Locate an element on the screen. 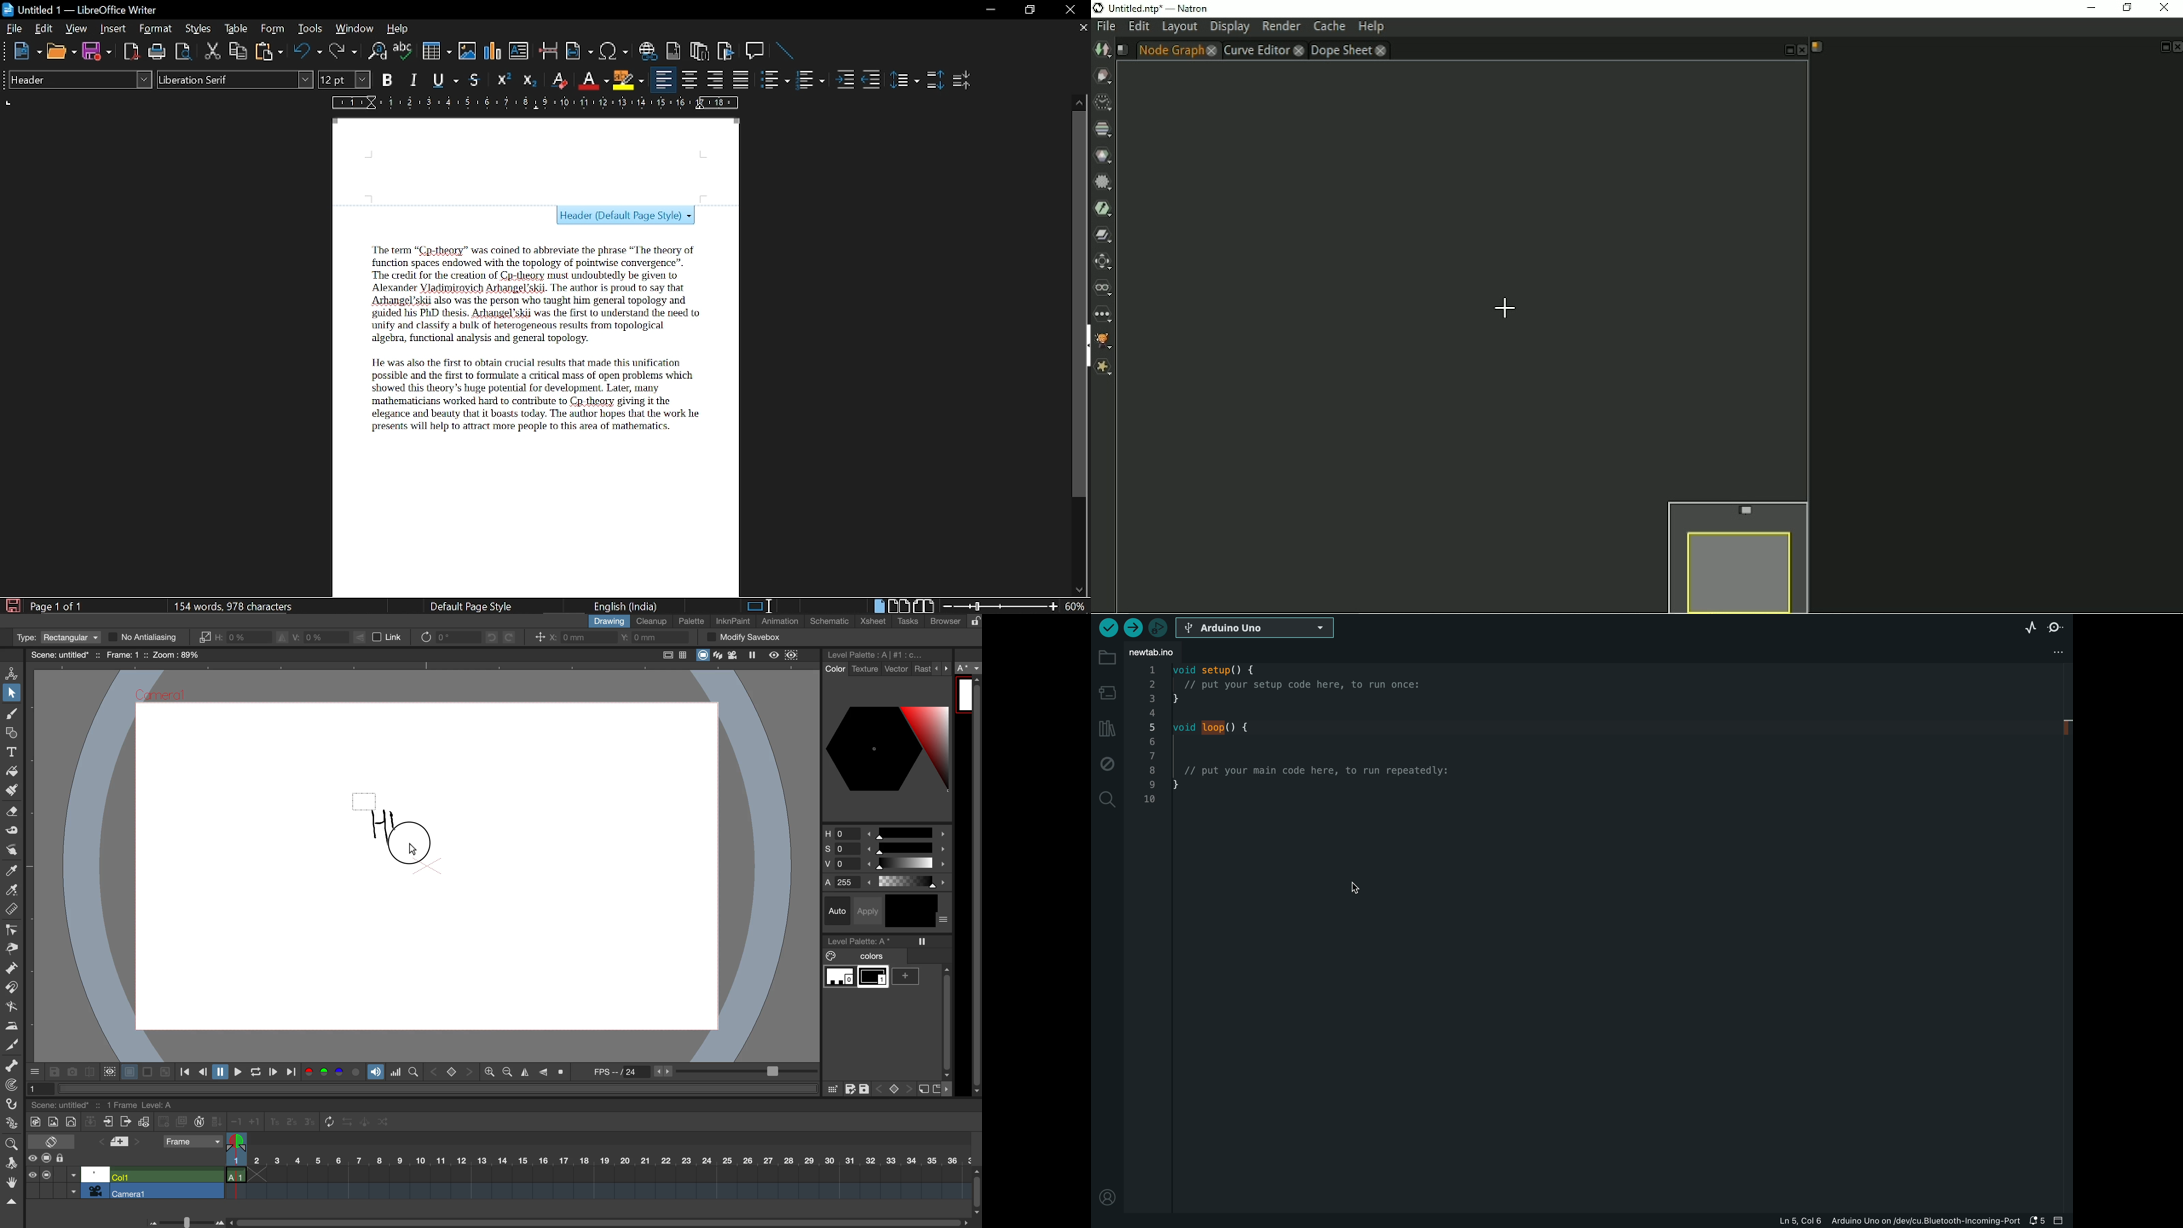  Close is located at coordinates (1069, 10).